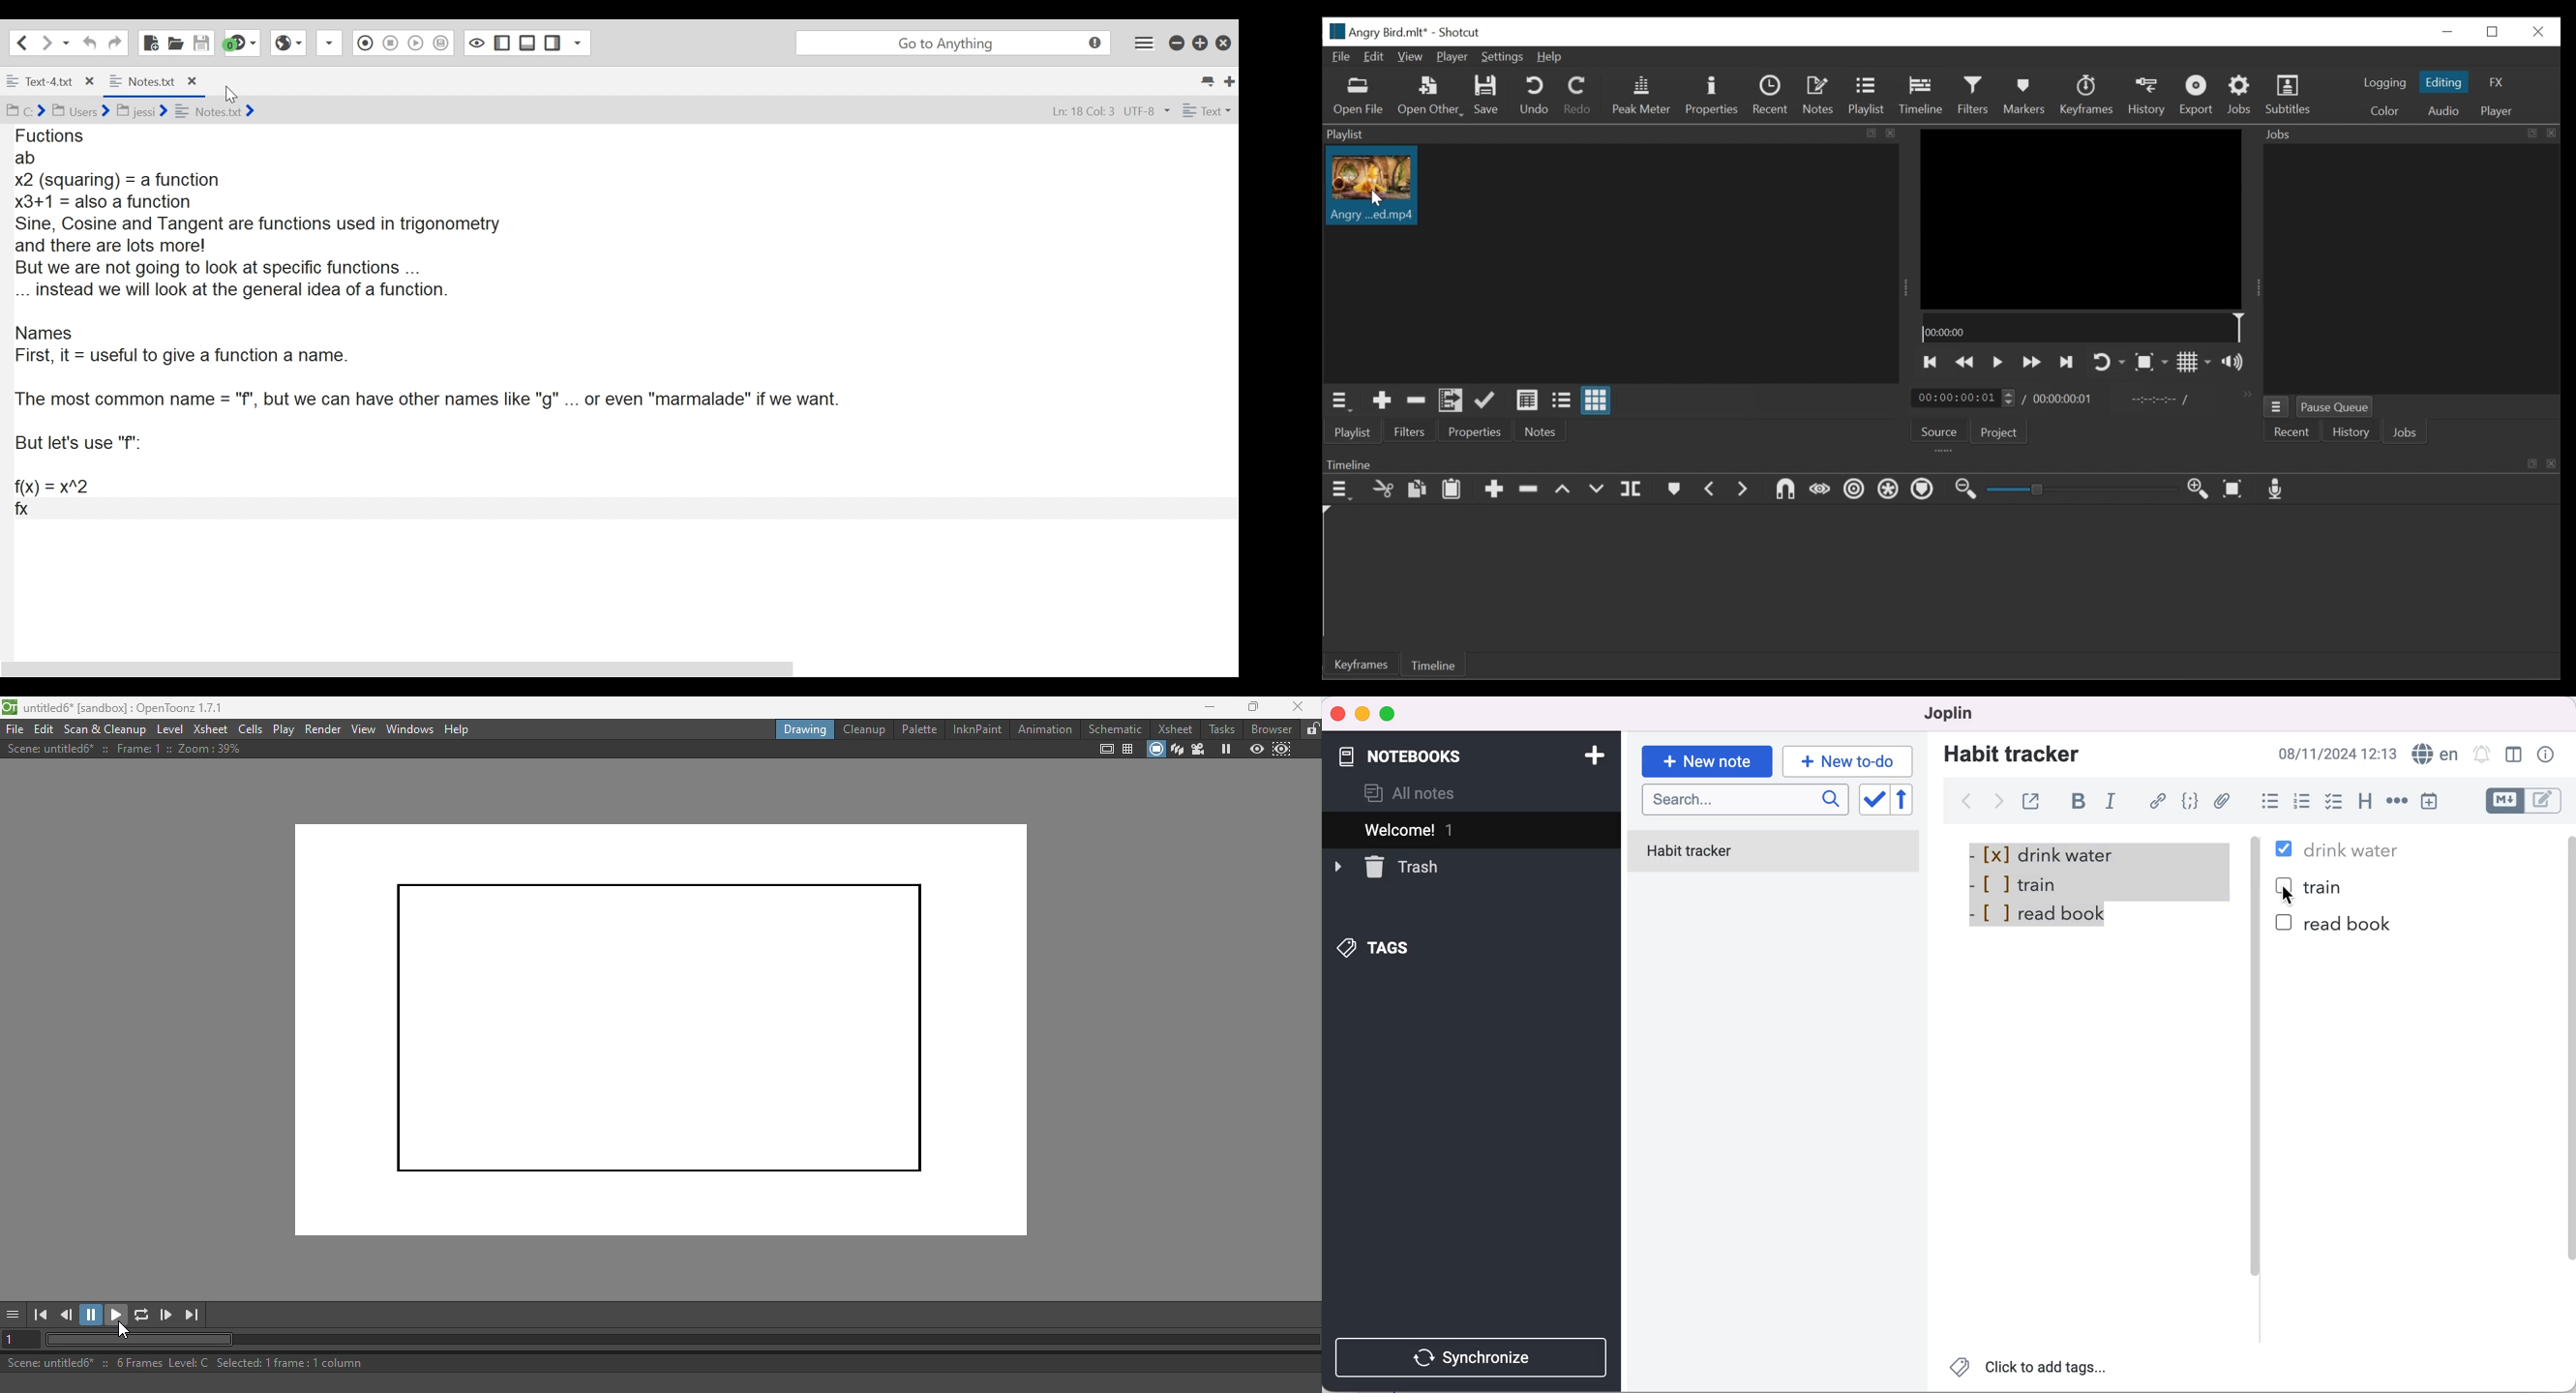  I want to click on tags, so click(1375, 949).